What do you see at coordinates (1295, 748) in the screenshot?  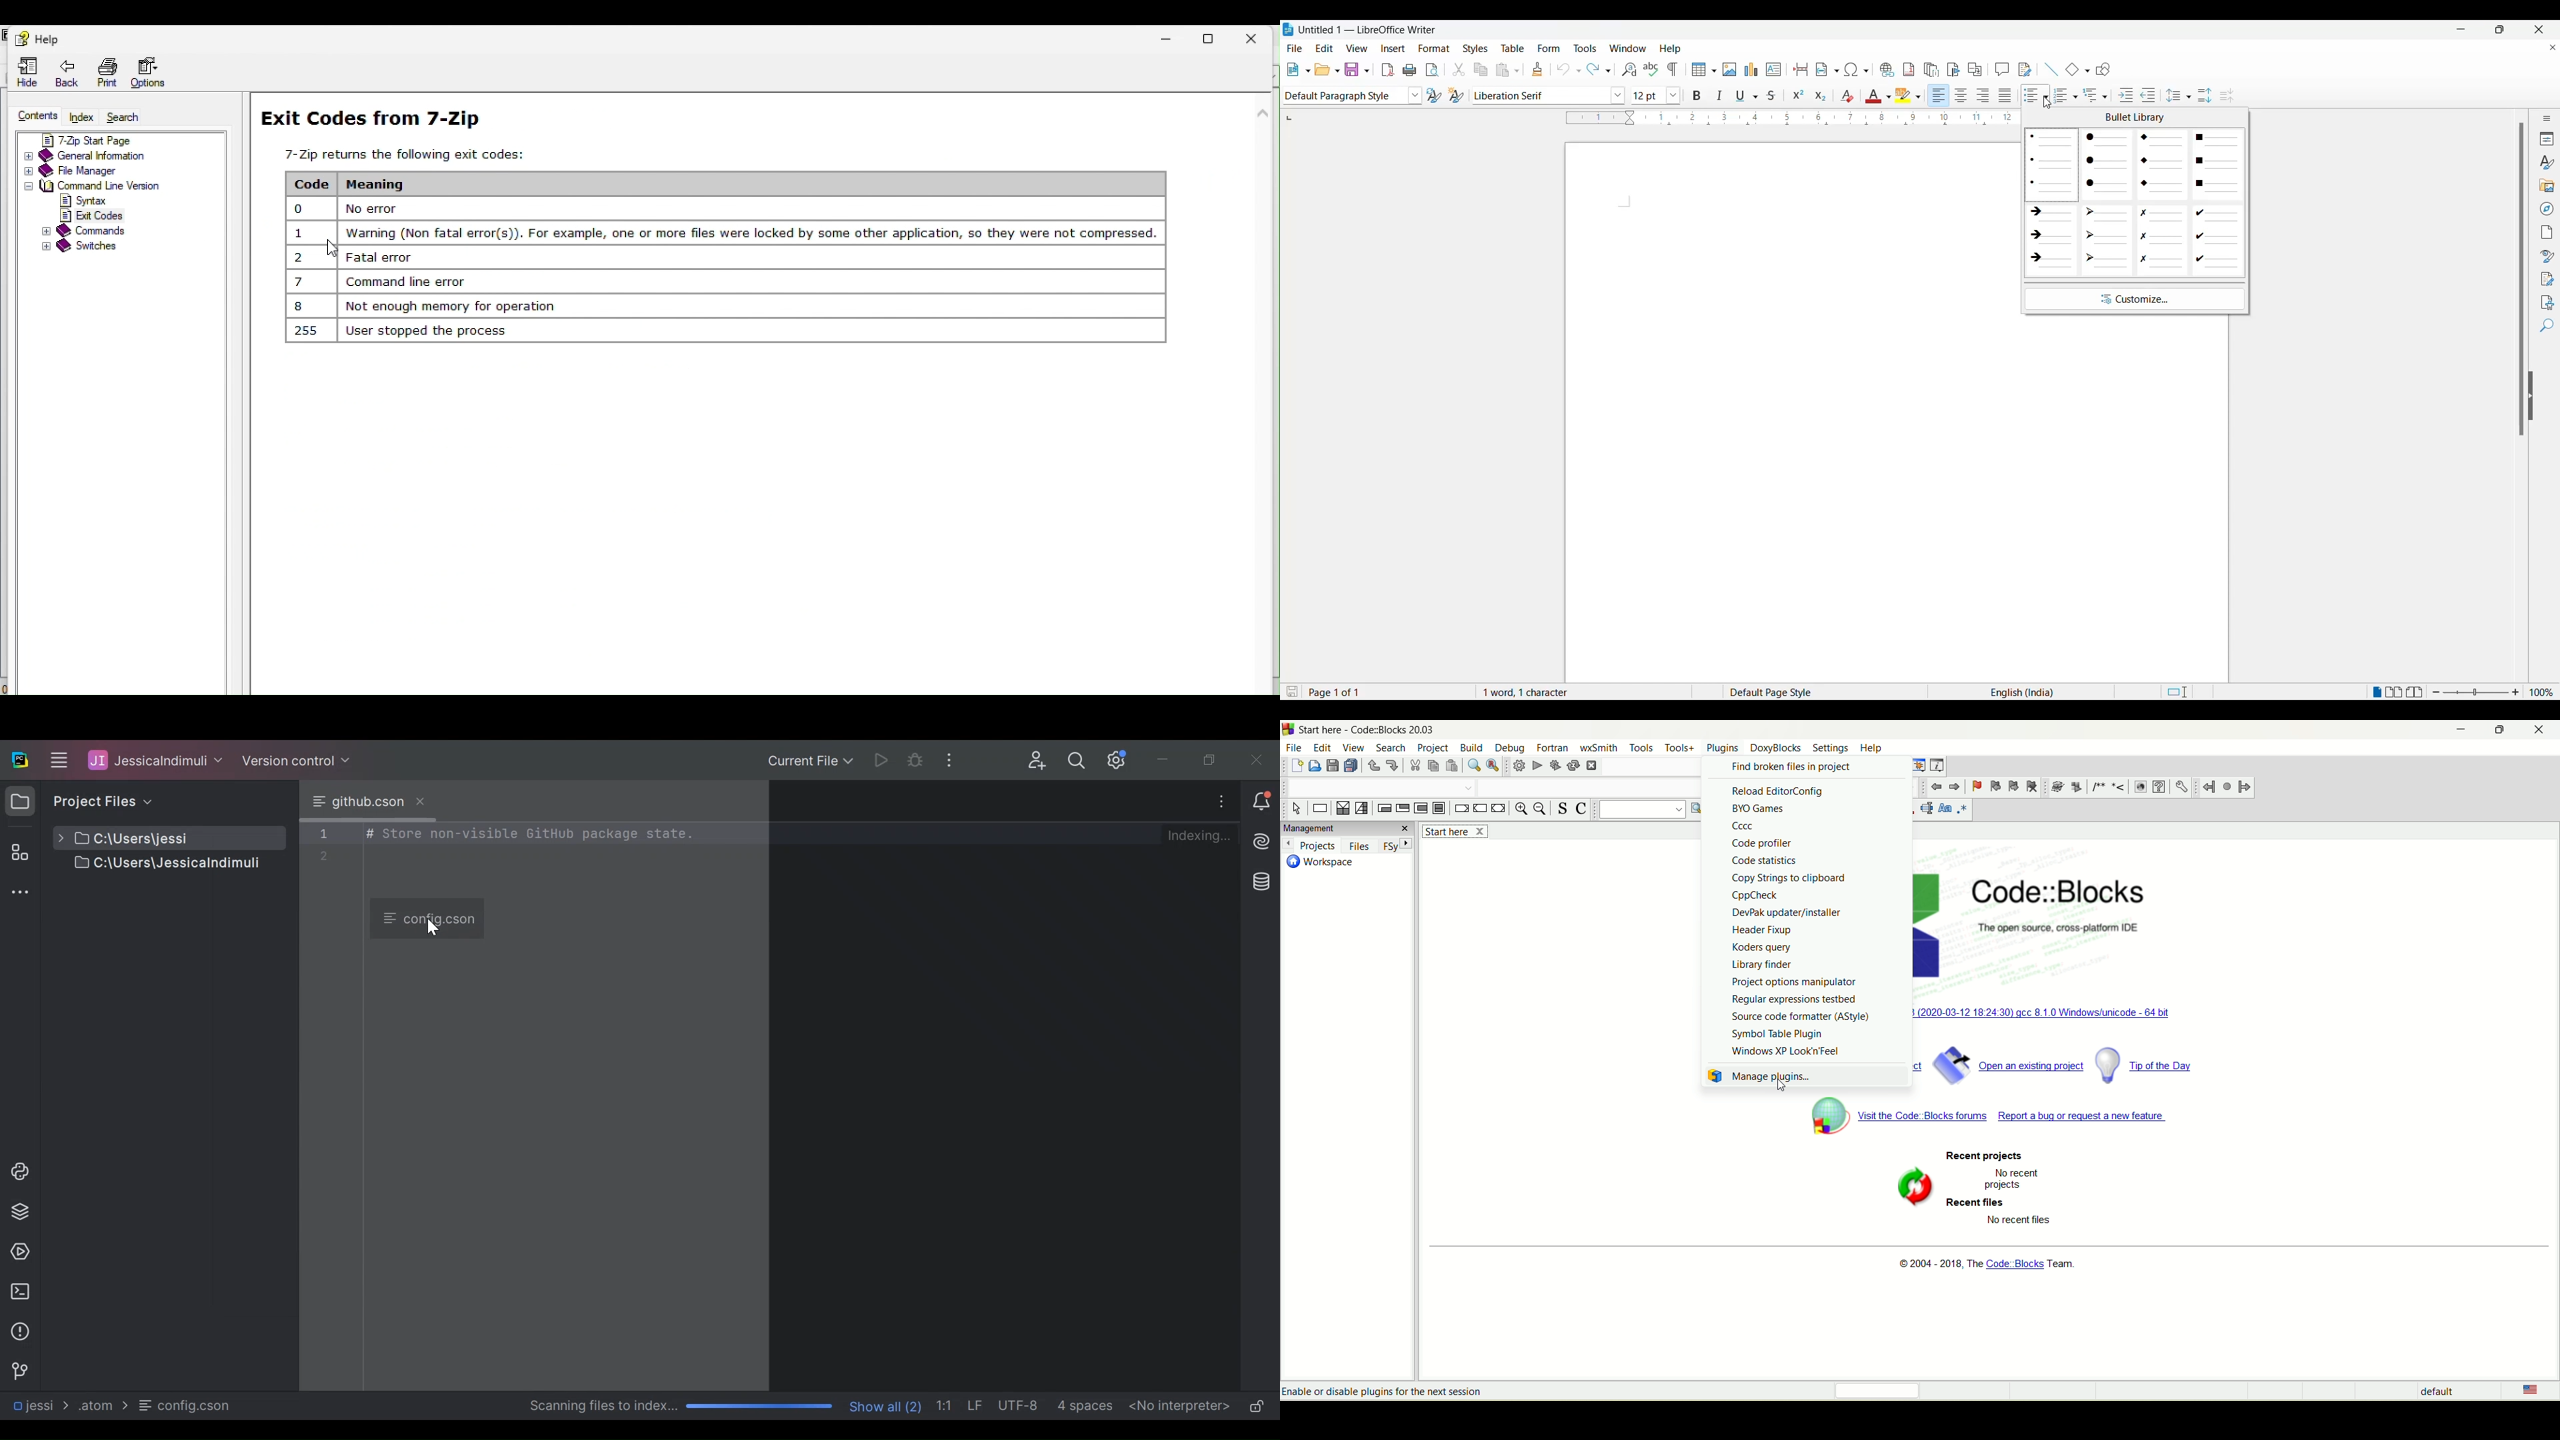 I see `file` at bounding box center [1295, 748].